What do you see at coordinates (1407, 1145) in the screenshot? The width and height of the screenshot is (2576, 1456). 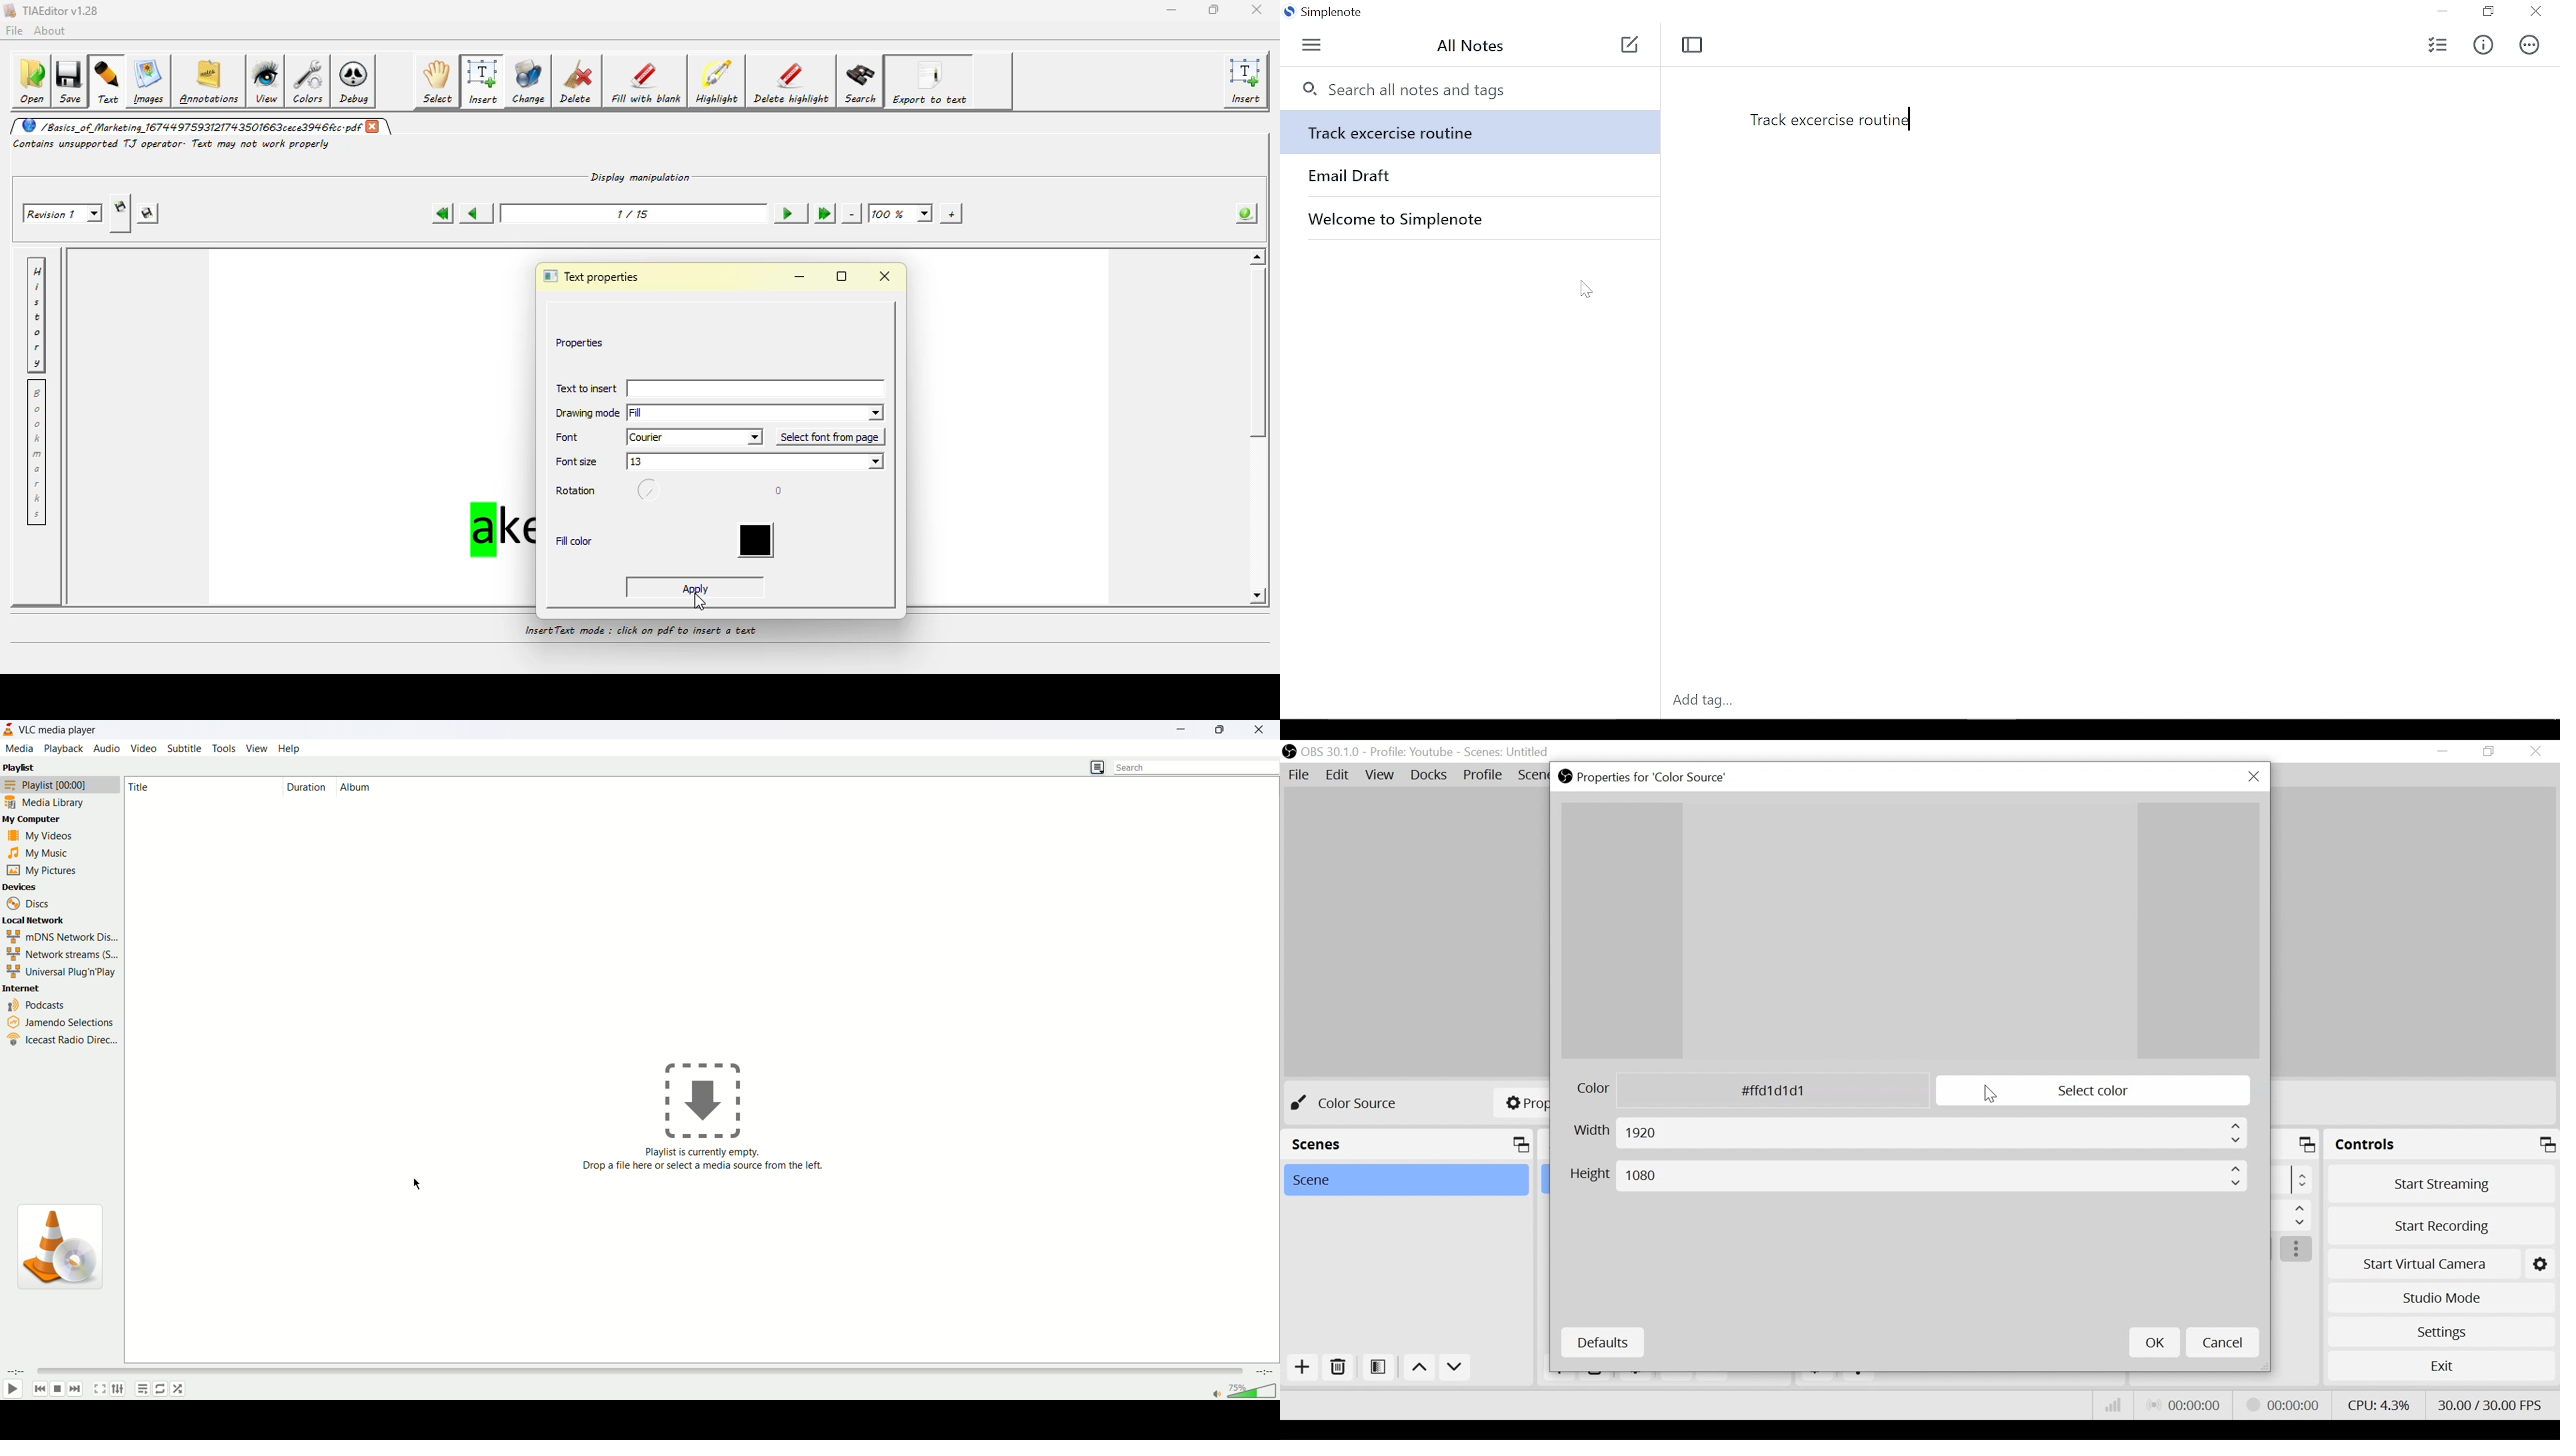 I see `Scenes` at bounding box center [1407, 1145].